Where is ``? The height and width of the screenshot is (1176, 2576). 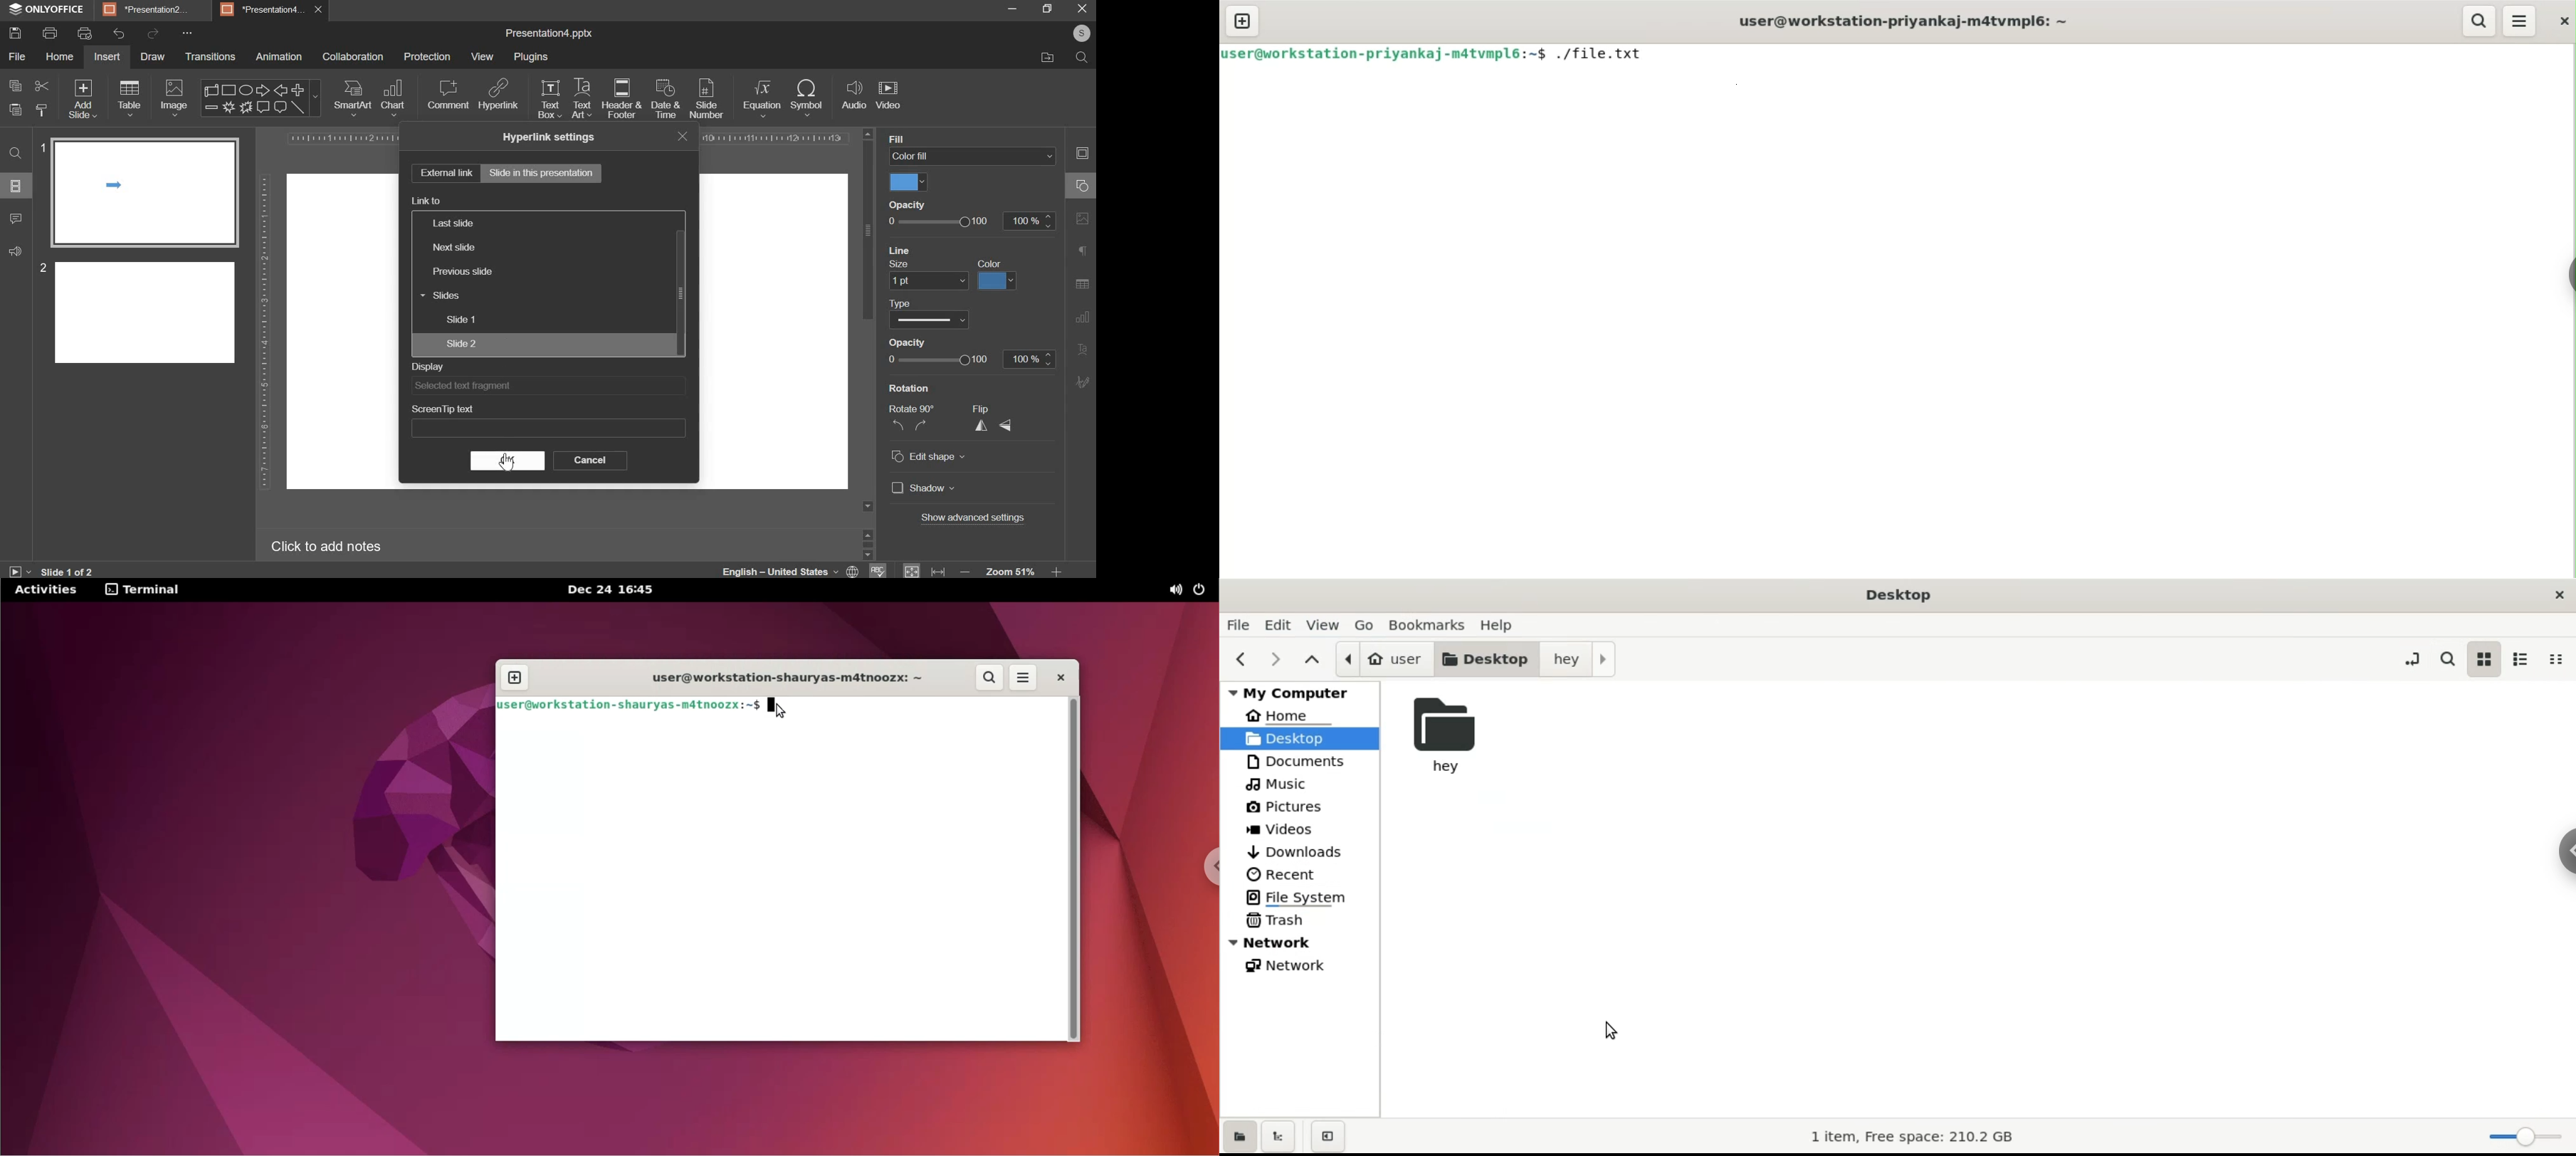  is located at coordinates (1003, 280).